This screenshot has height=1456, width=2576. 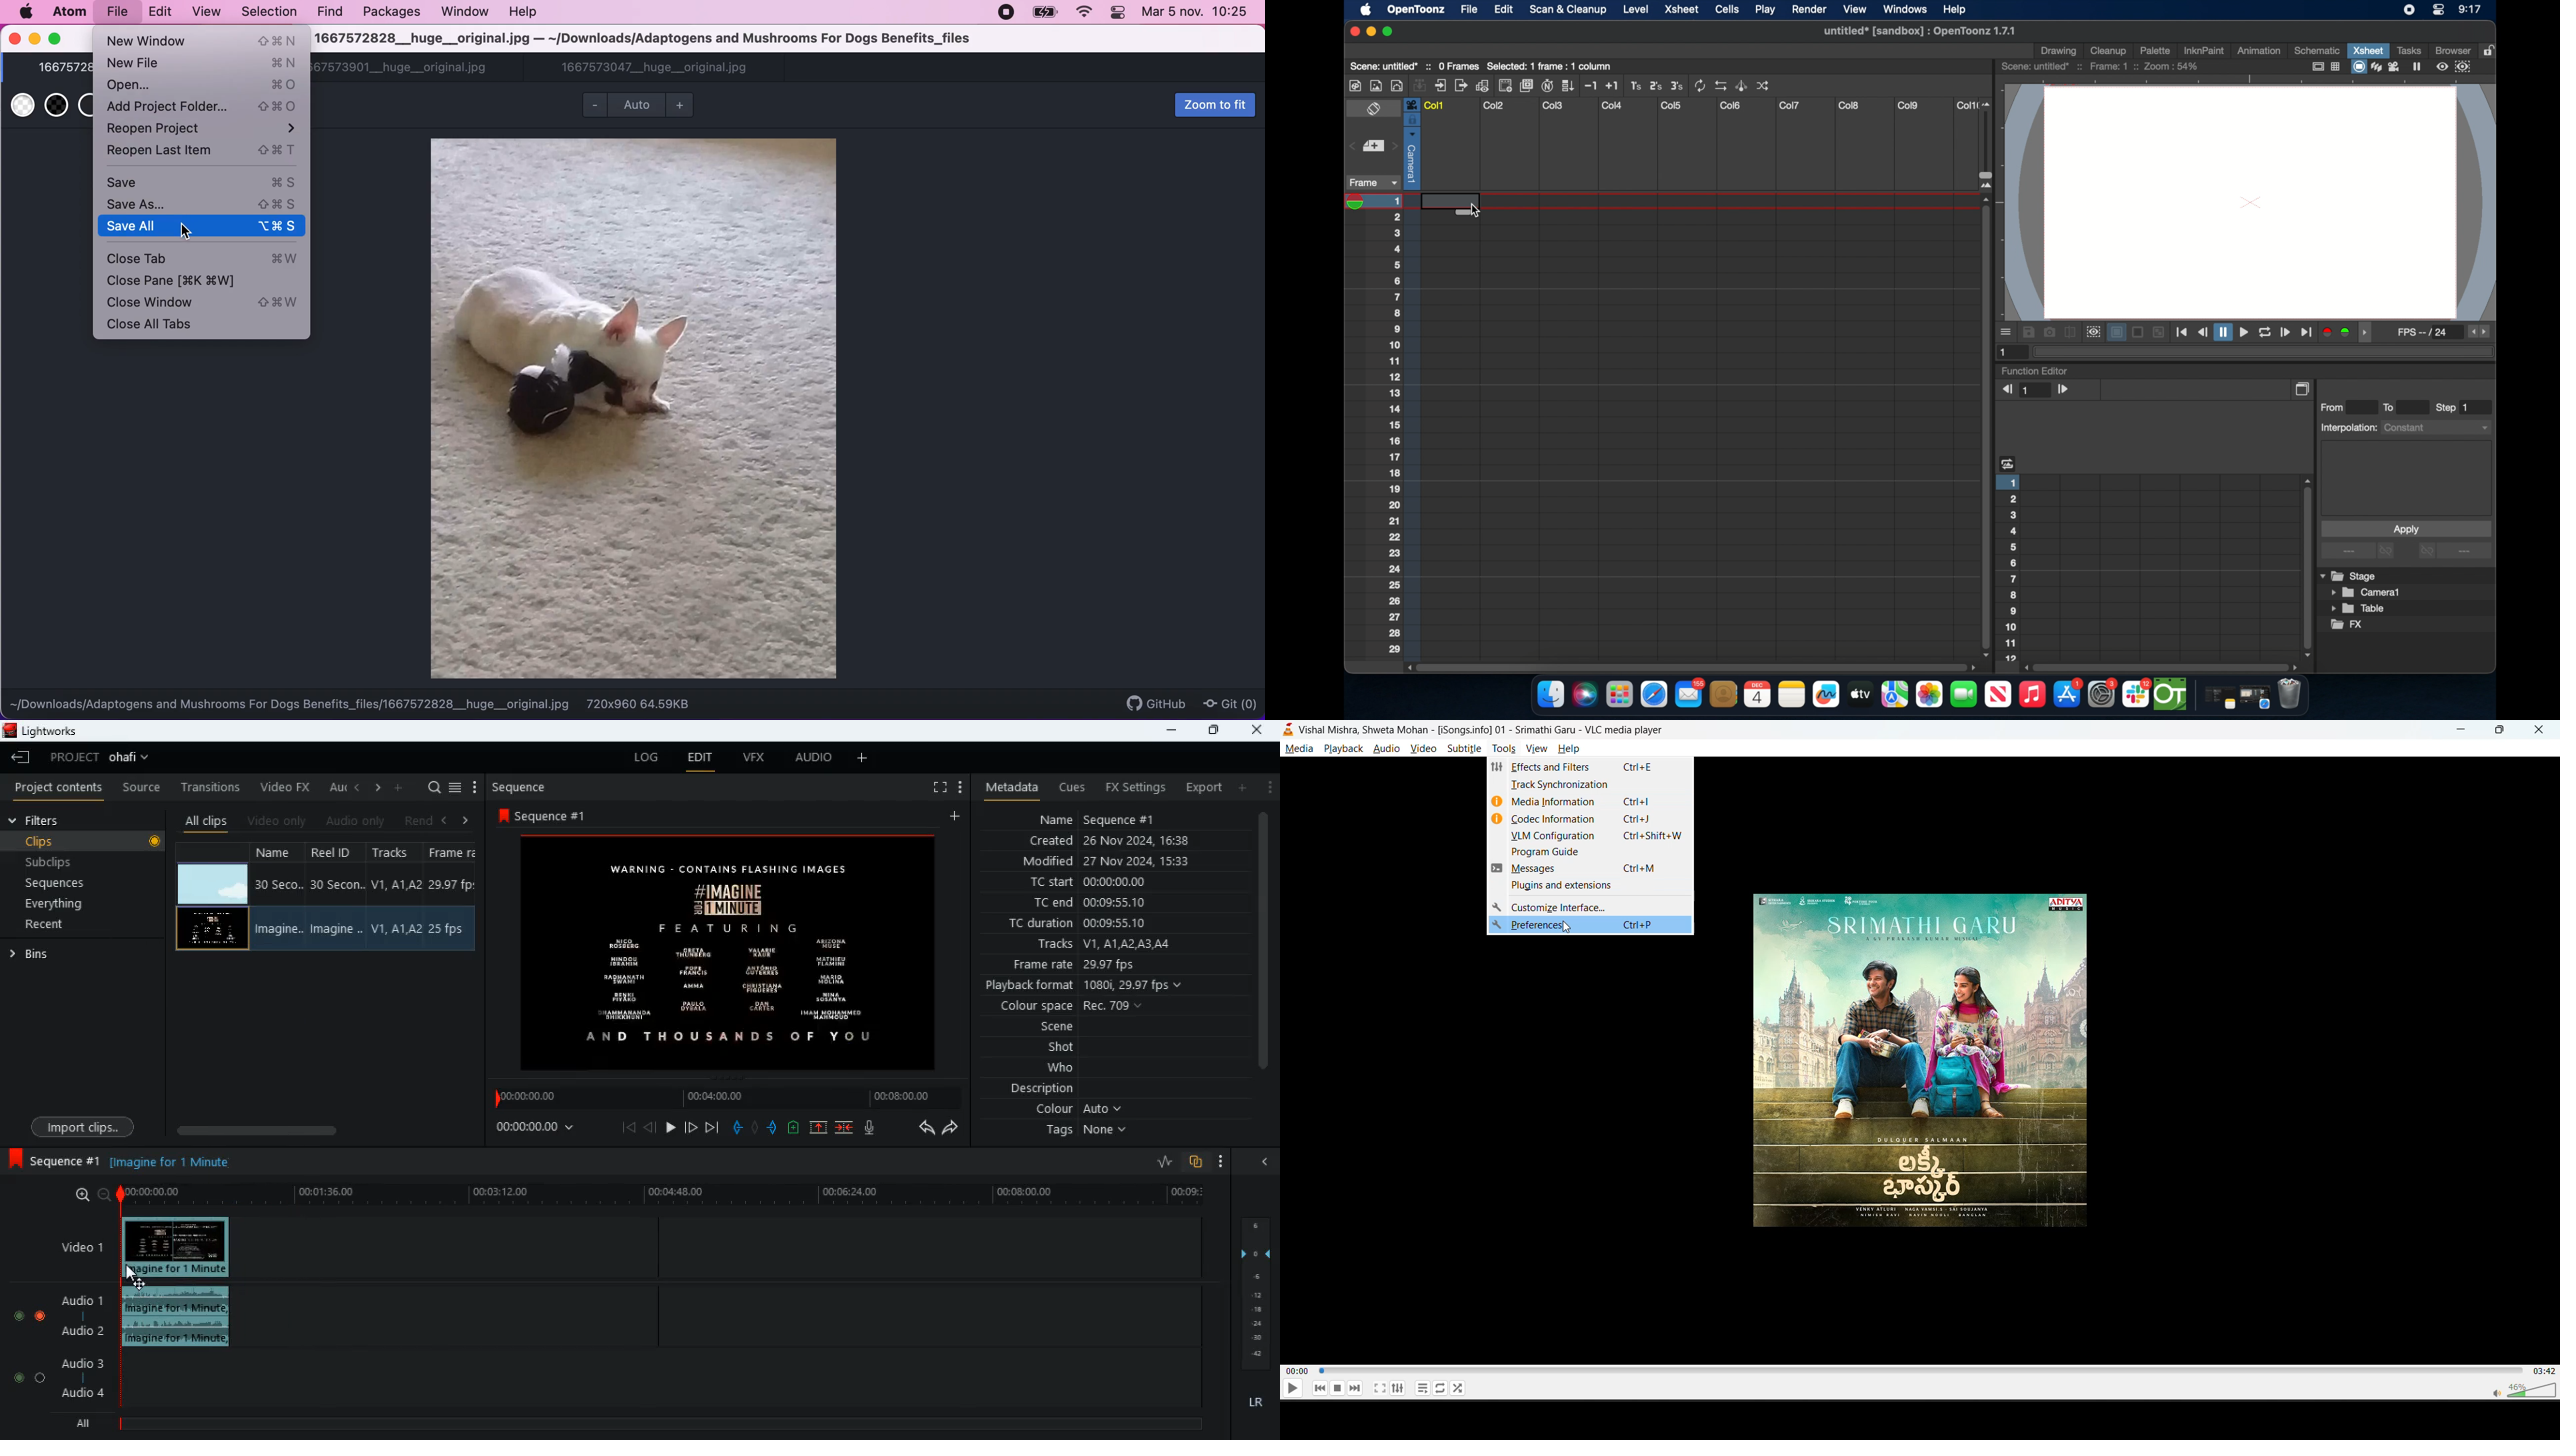 I want to click on log, so click(x=650, y=758).